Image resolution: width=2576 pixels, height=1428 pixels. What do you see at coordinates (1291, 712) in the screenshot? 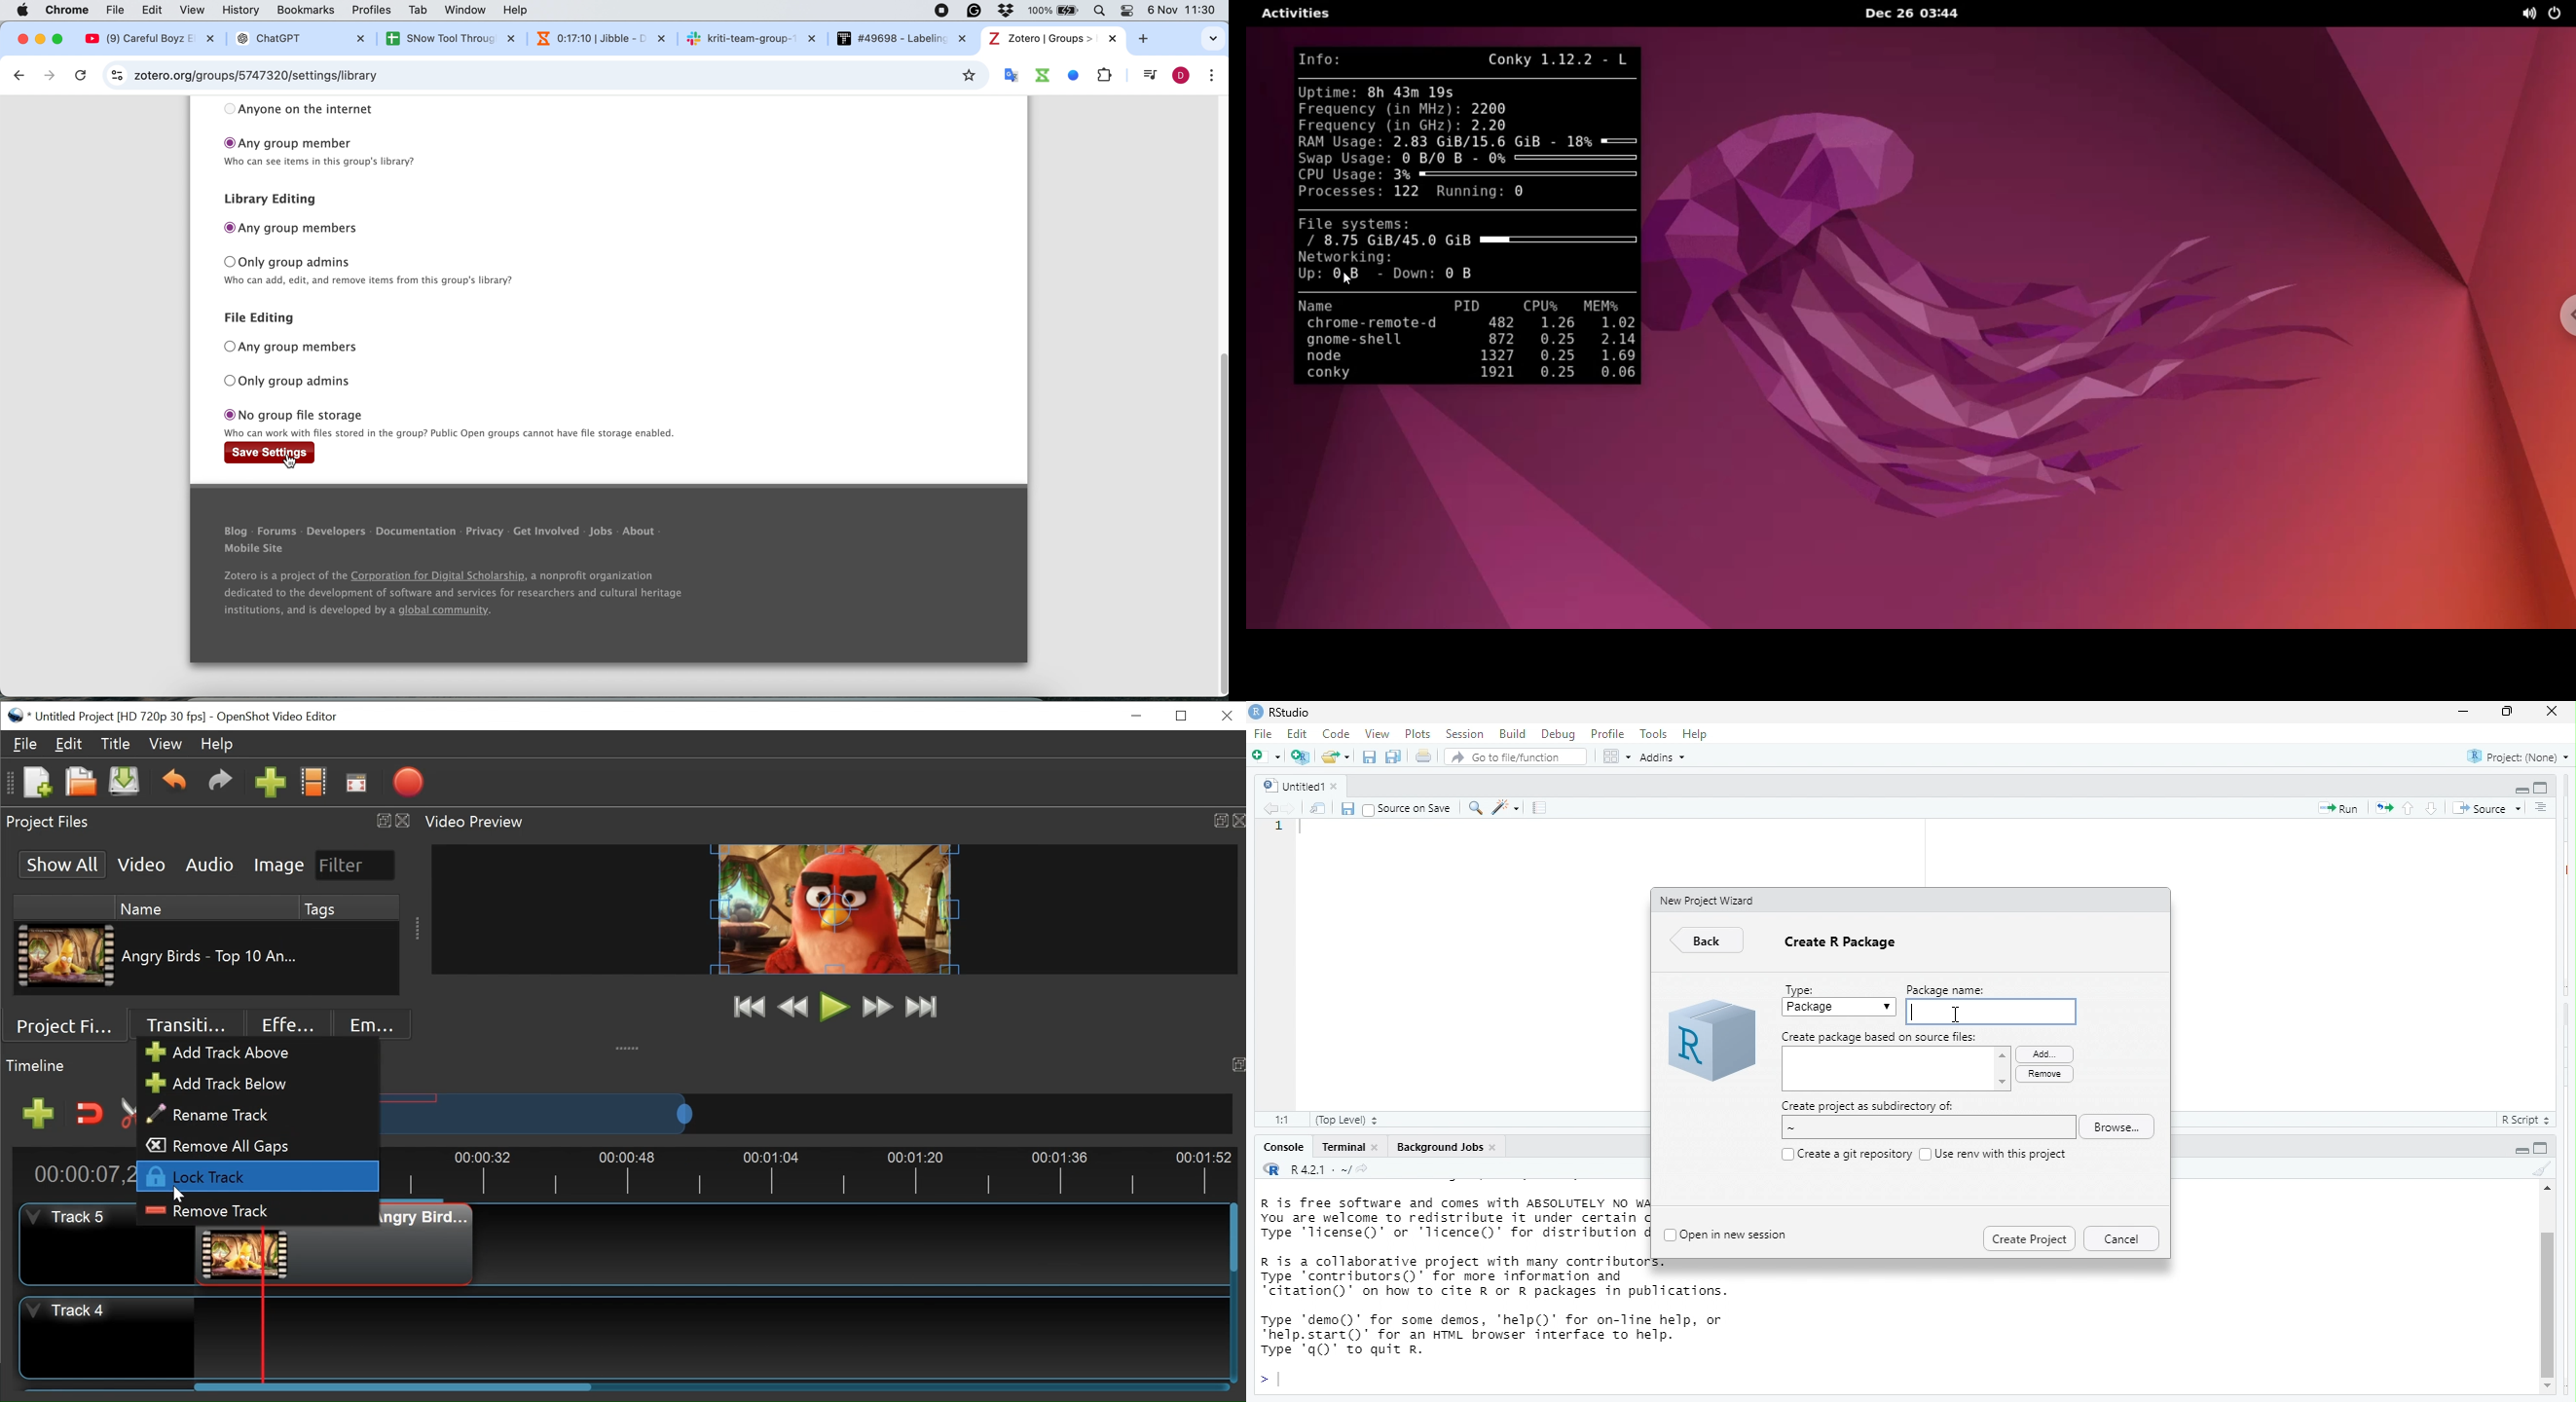
I see `Rstudio` at bounding box center [1291, 712].